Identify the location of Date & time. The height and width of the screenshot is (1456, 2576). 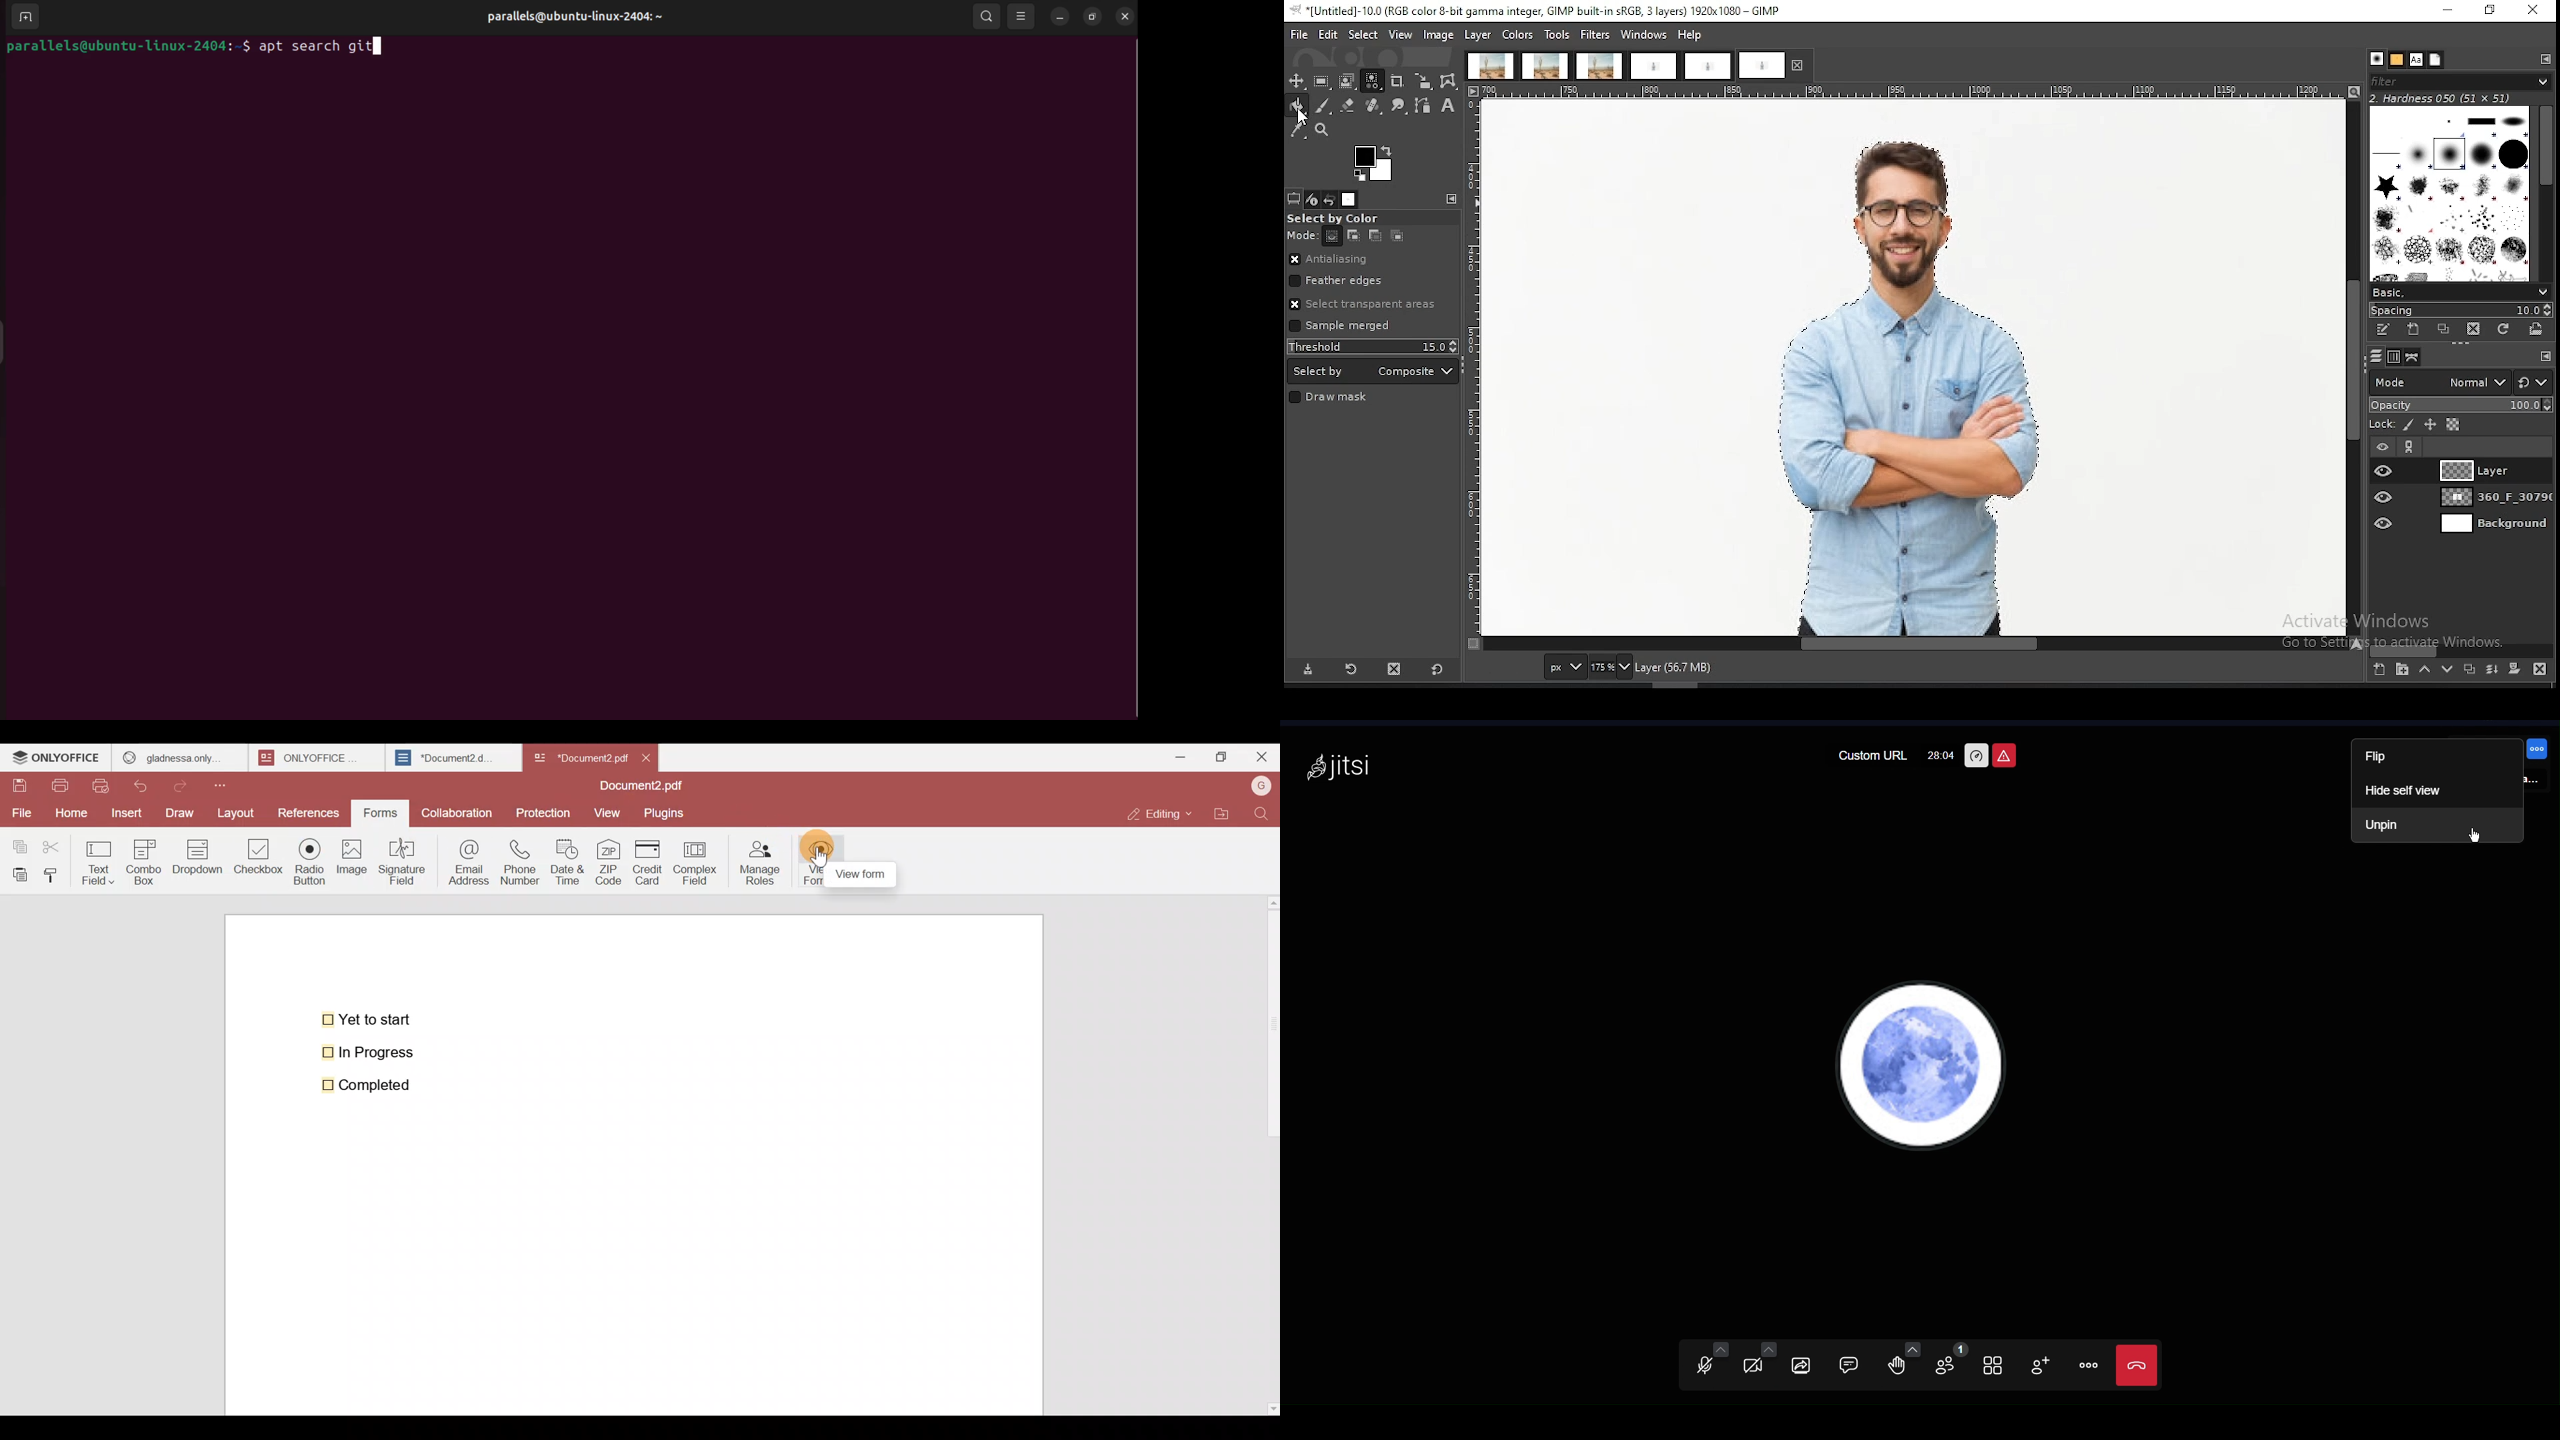
(571, 862).